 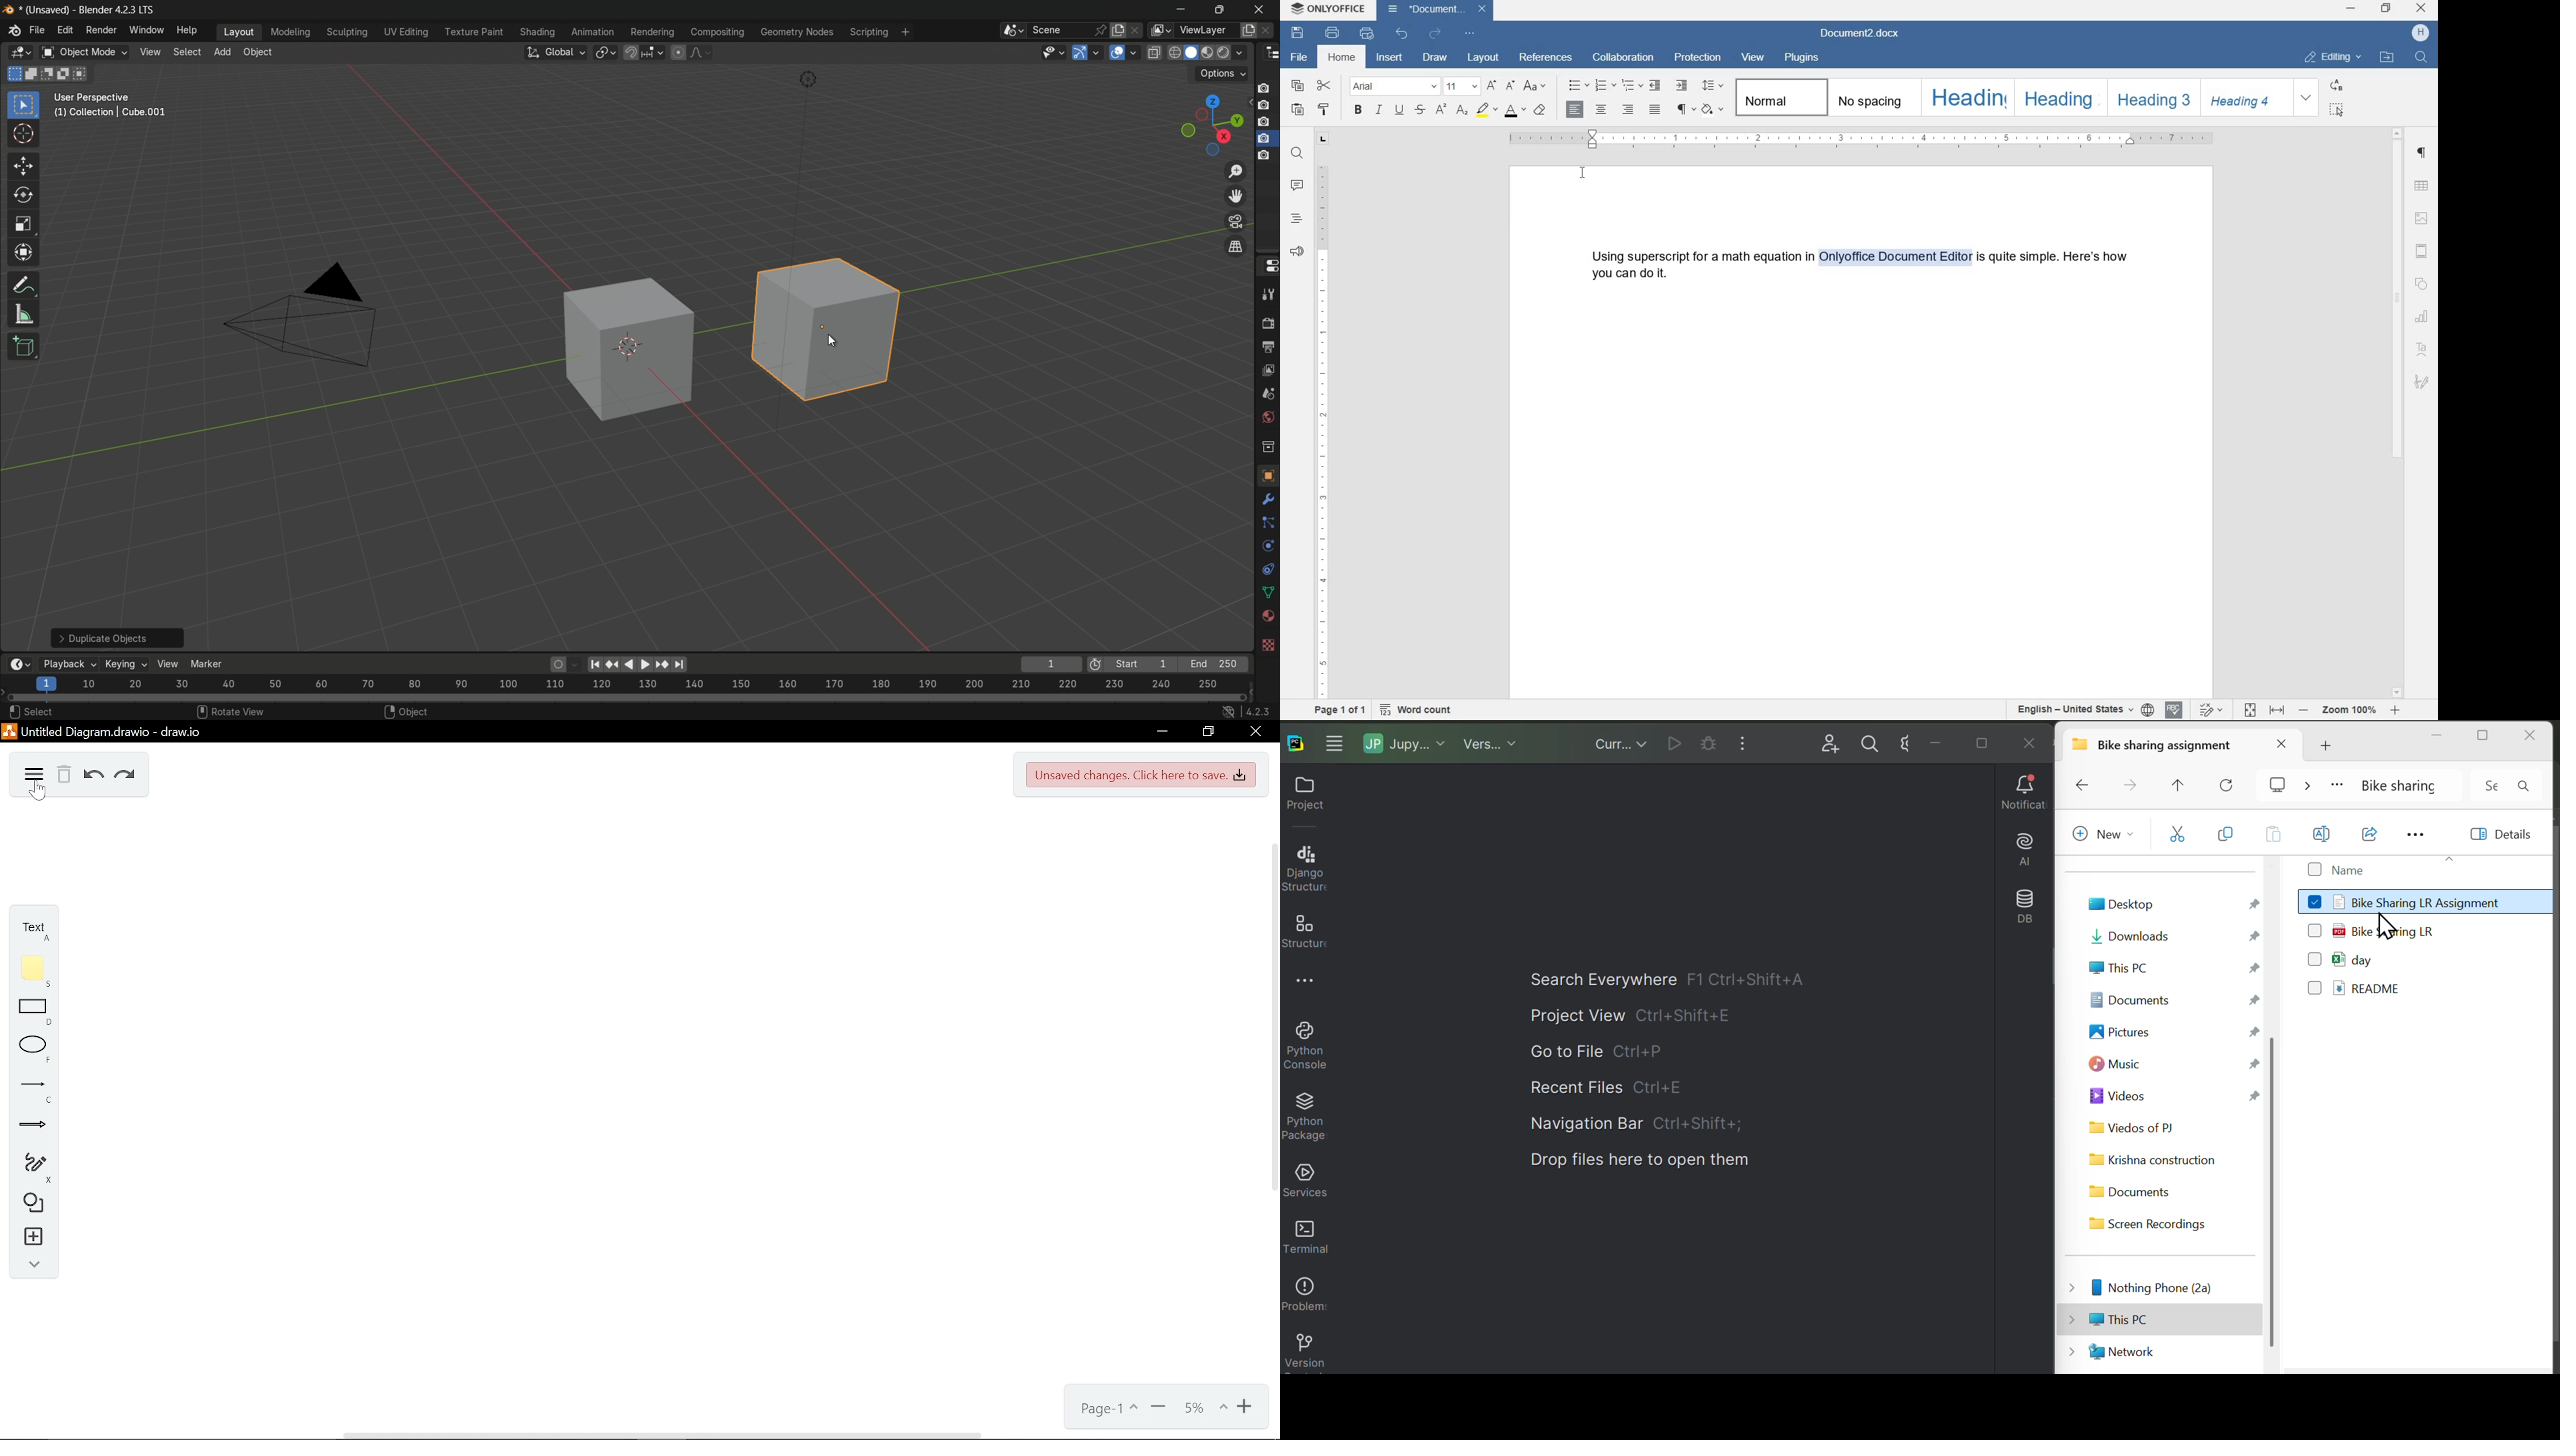 I want to click on view layer, so click(x=1267, y=368).